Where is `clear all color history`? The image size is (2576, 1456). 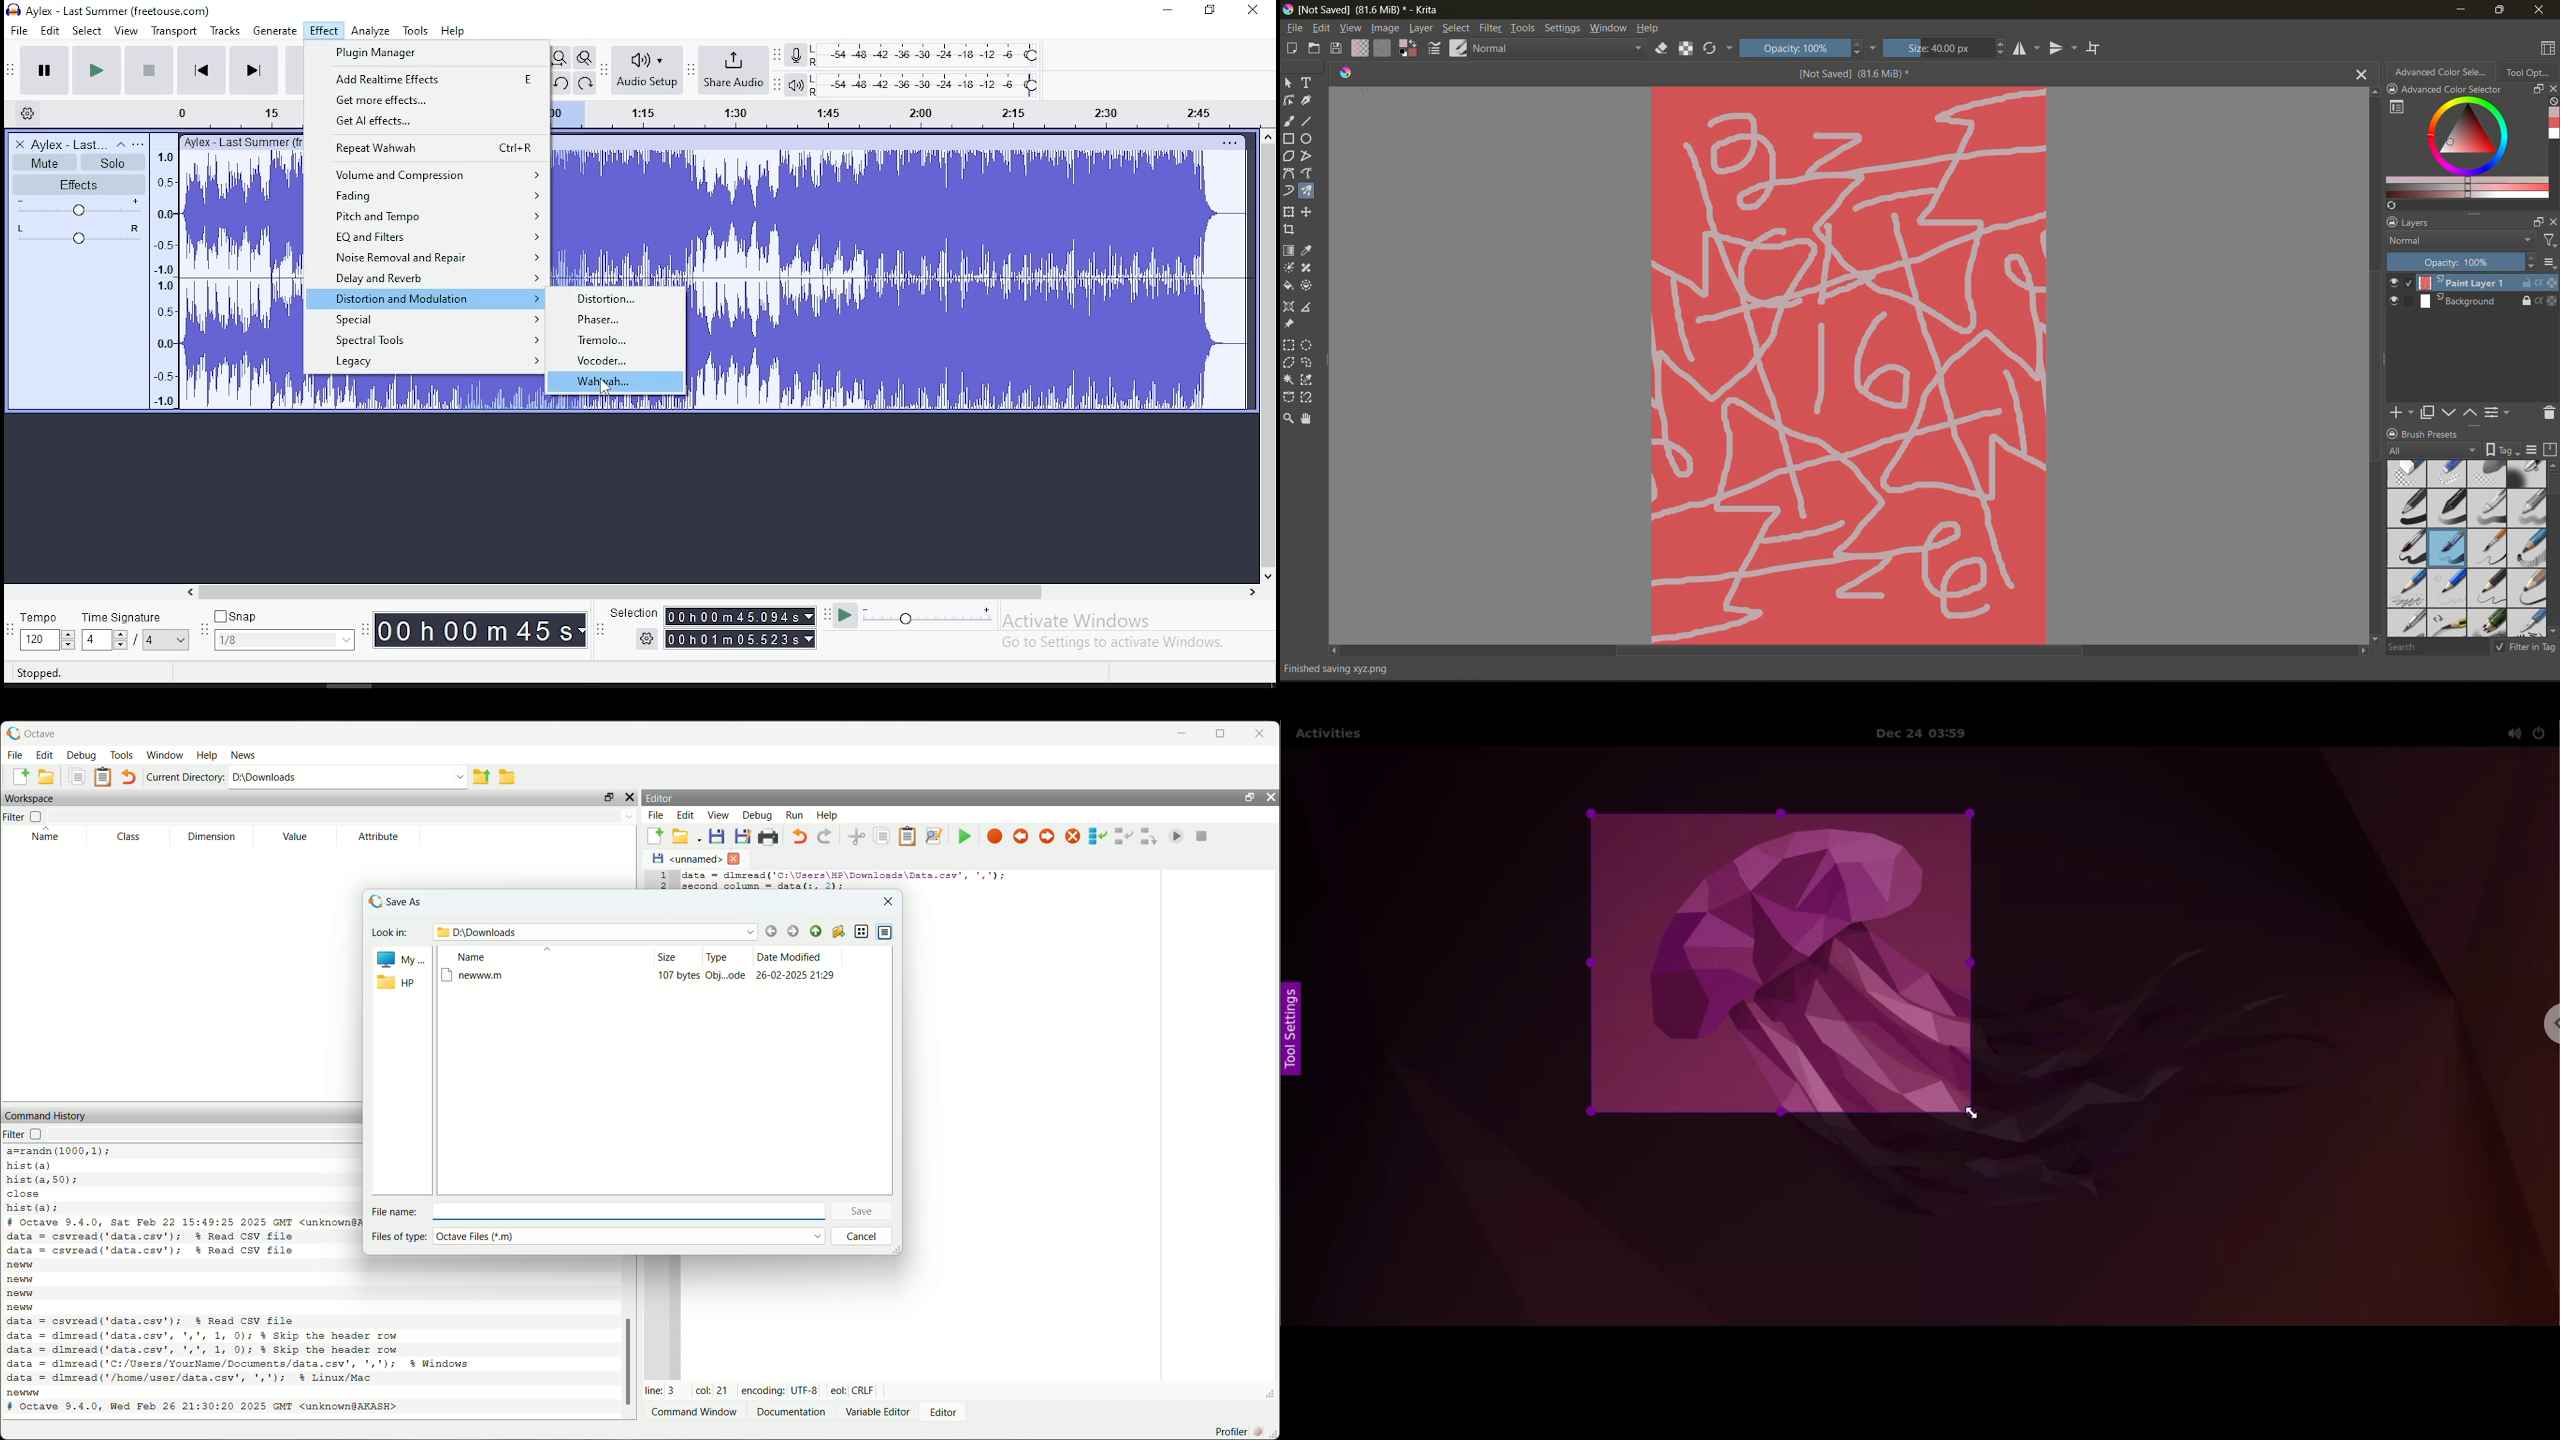 clear all color history is located at coordinates (2552, 103).